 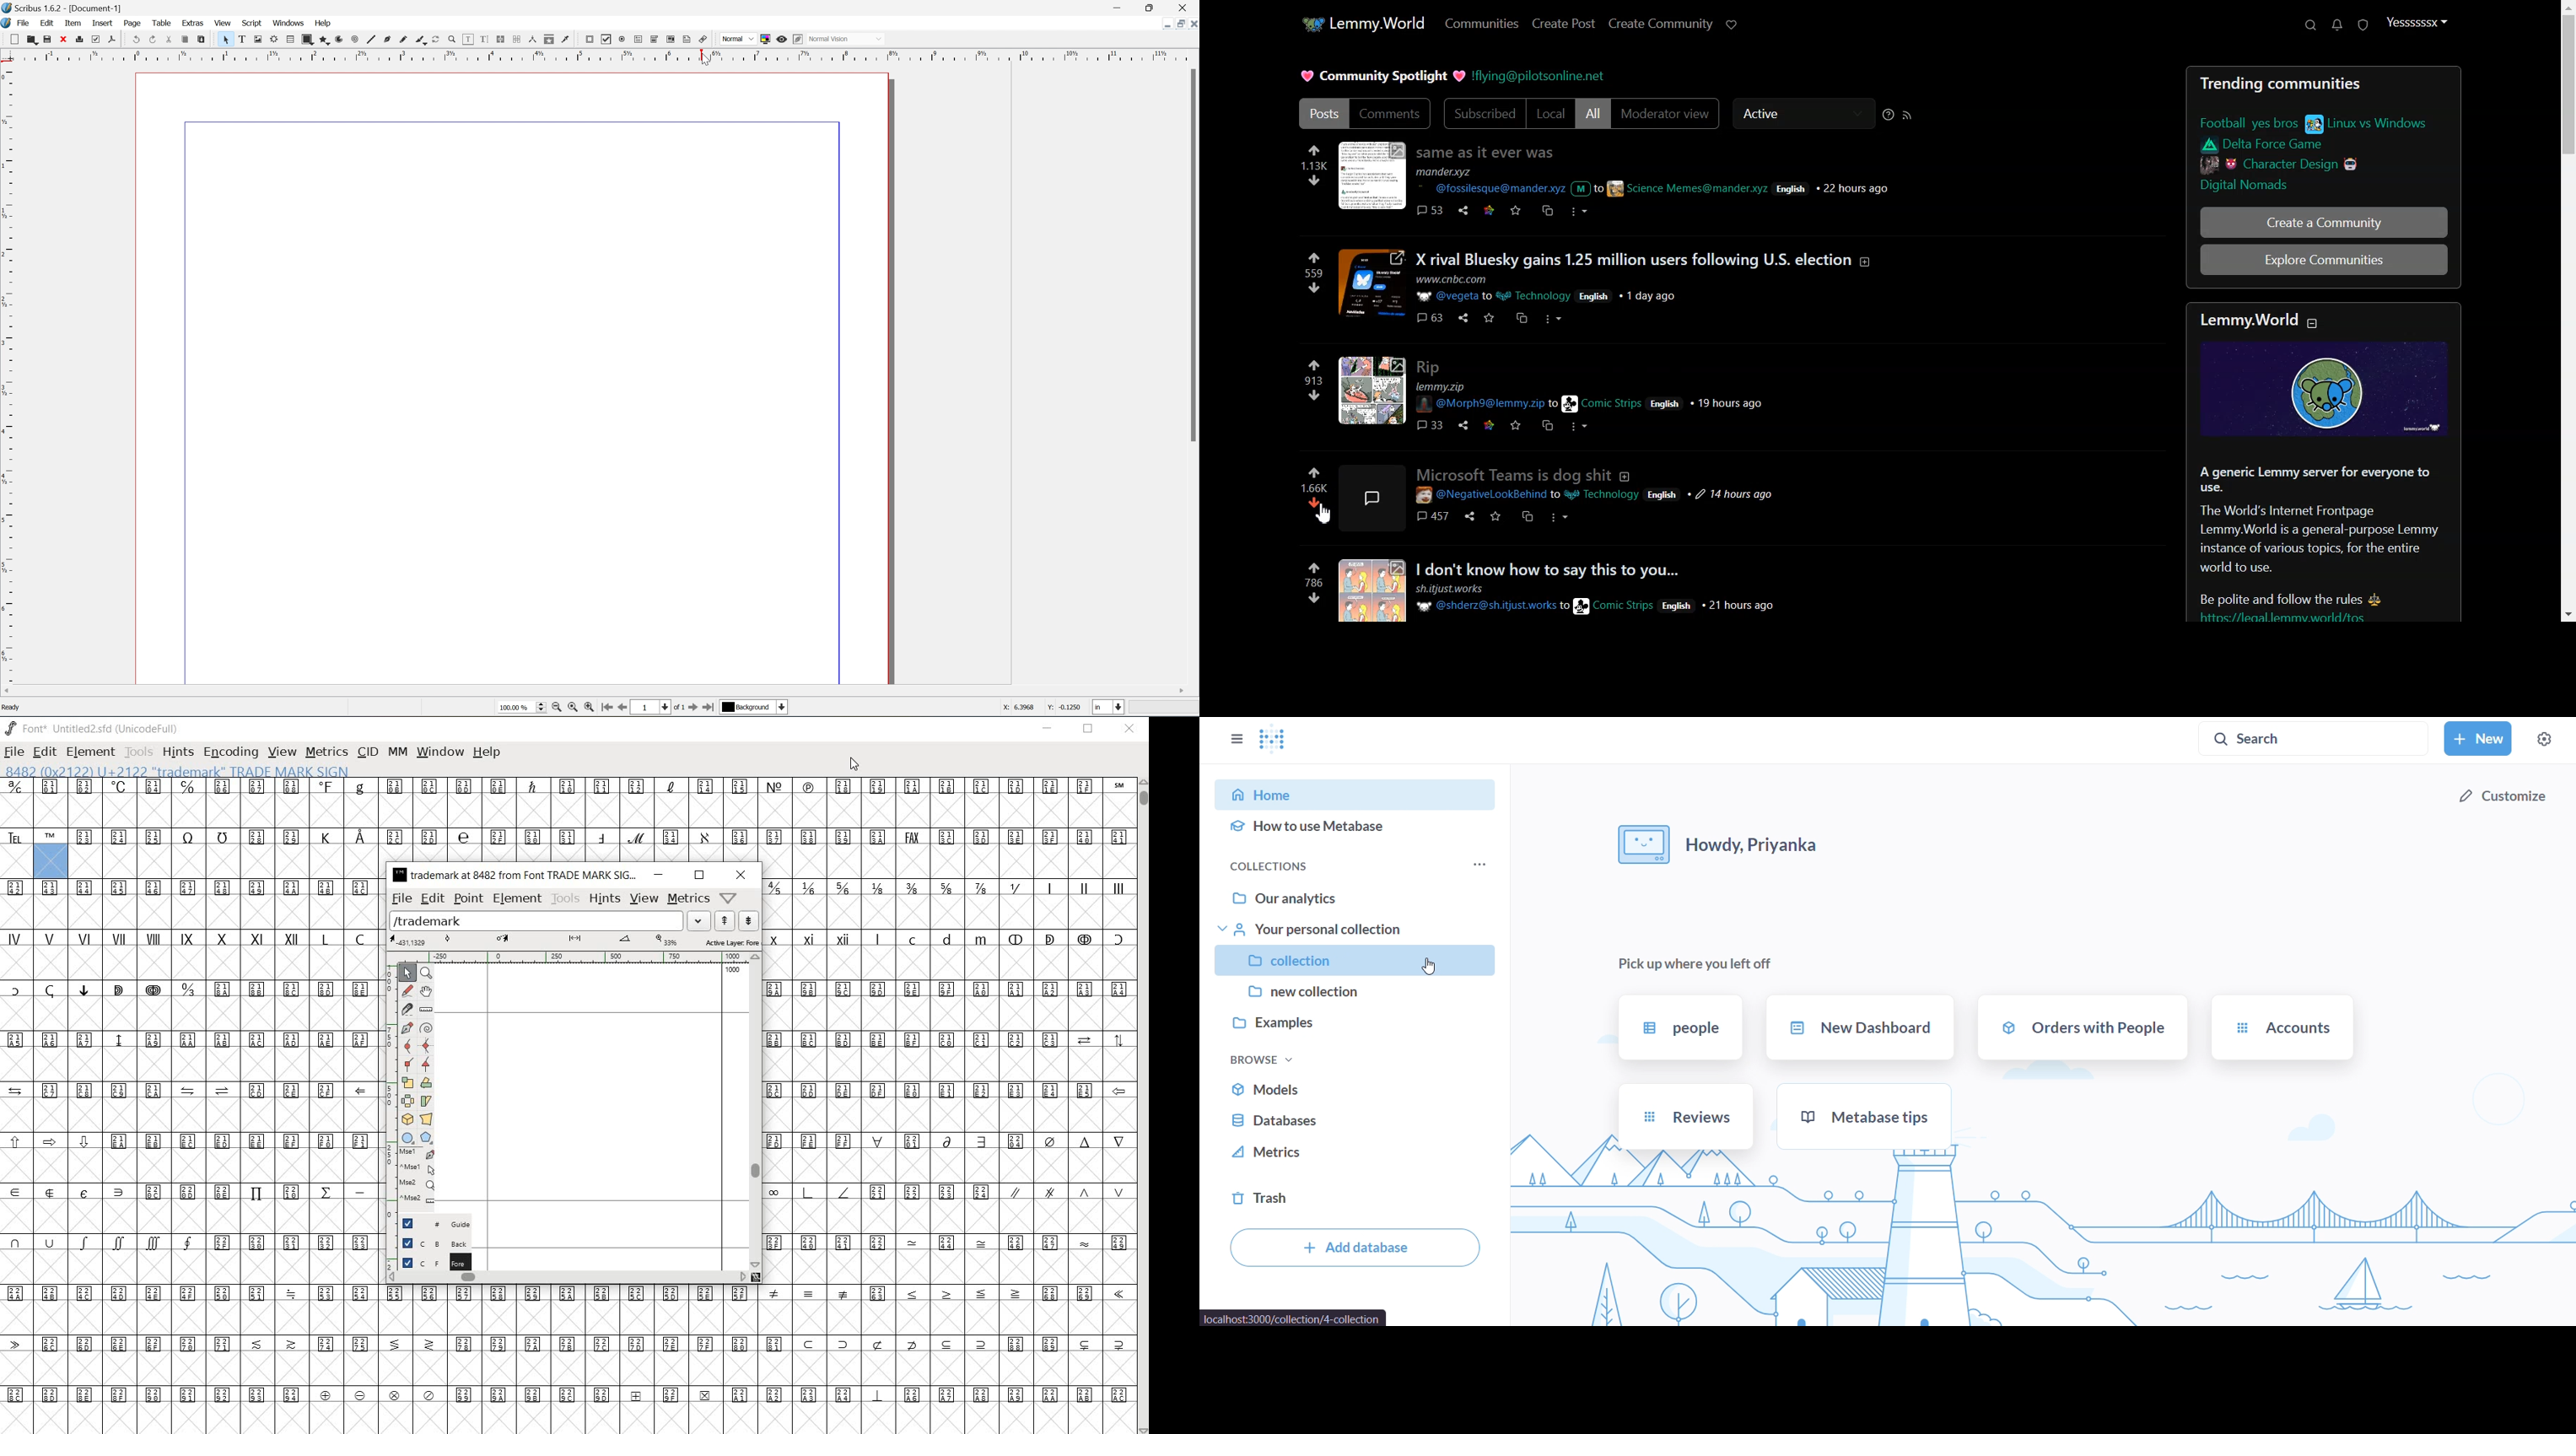 What do you see at coordinates (46, 38) in the screenshot?
I see `save` at bounding box center [46, 38].